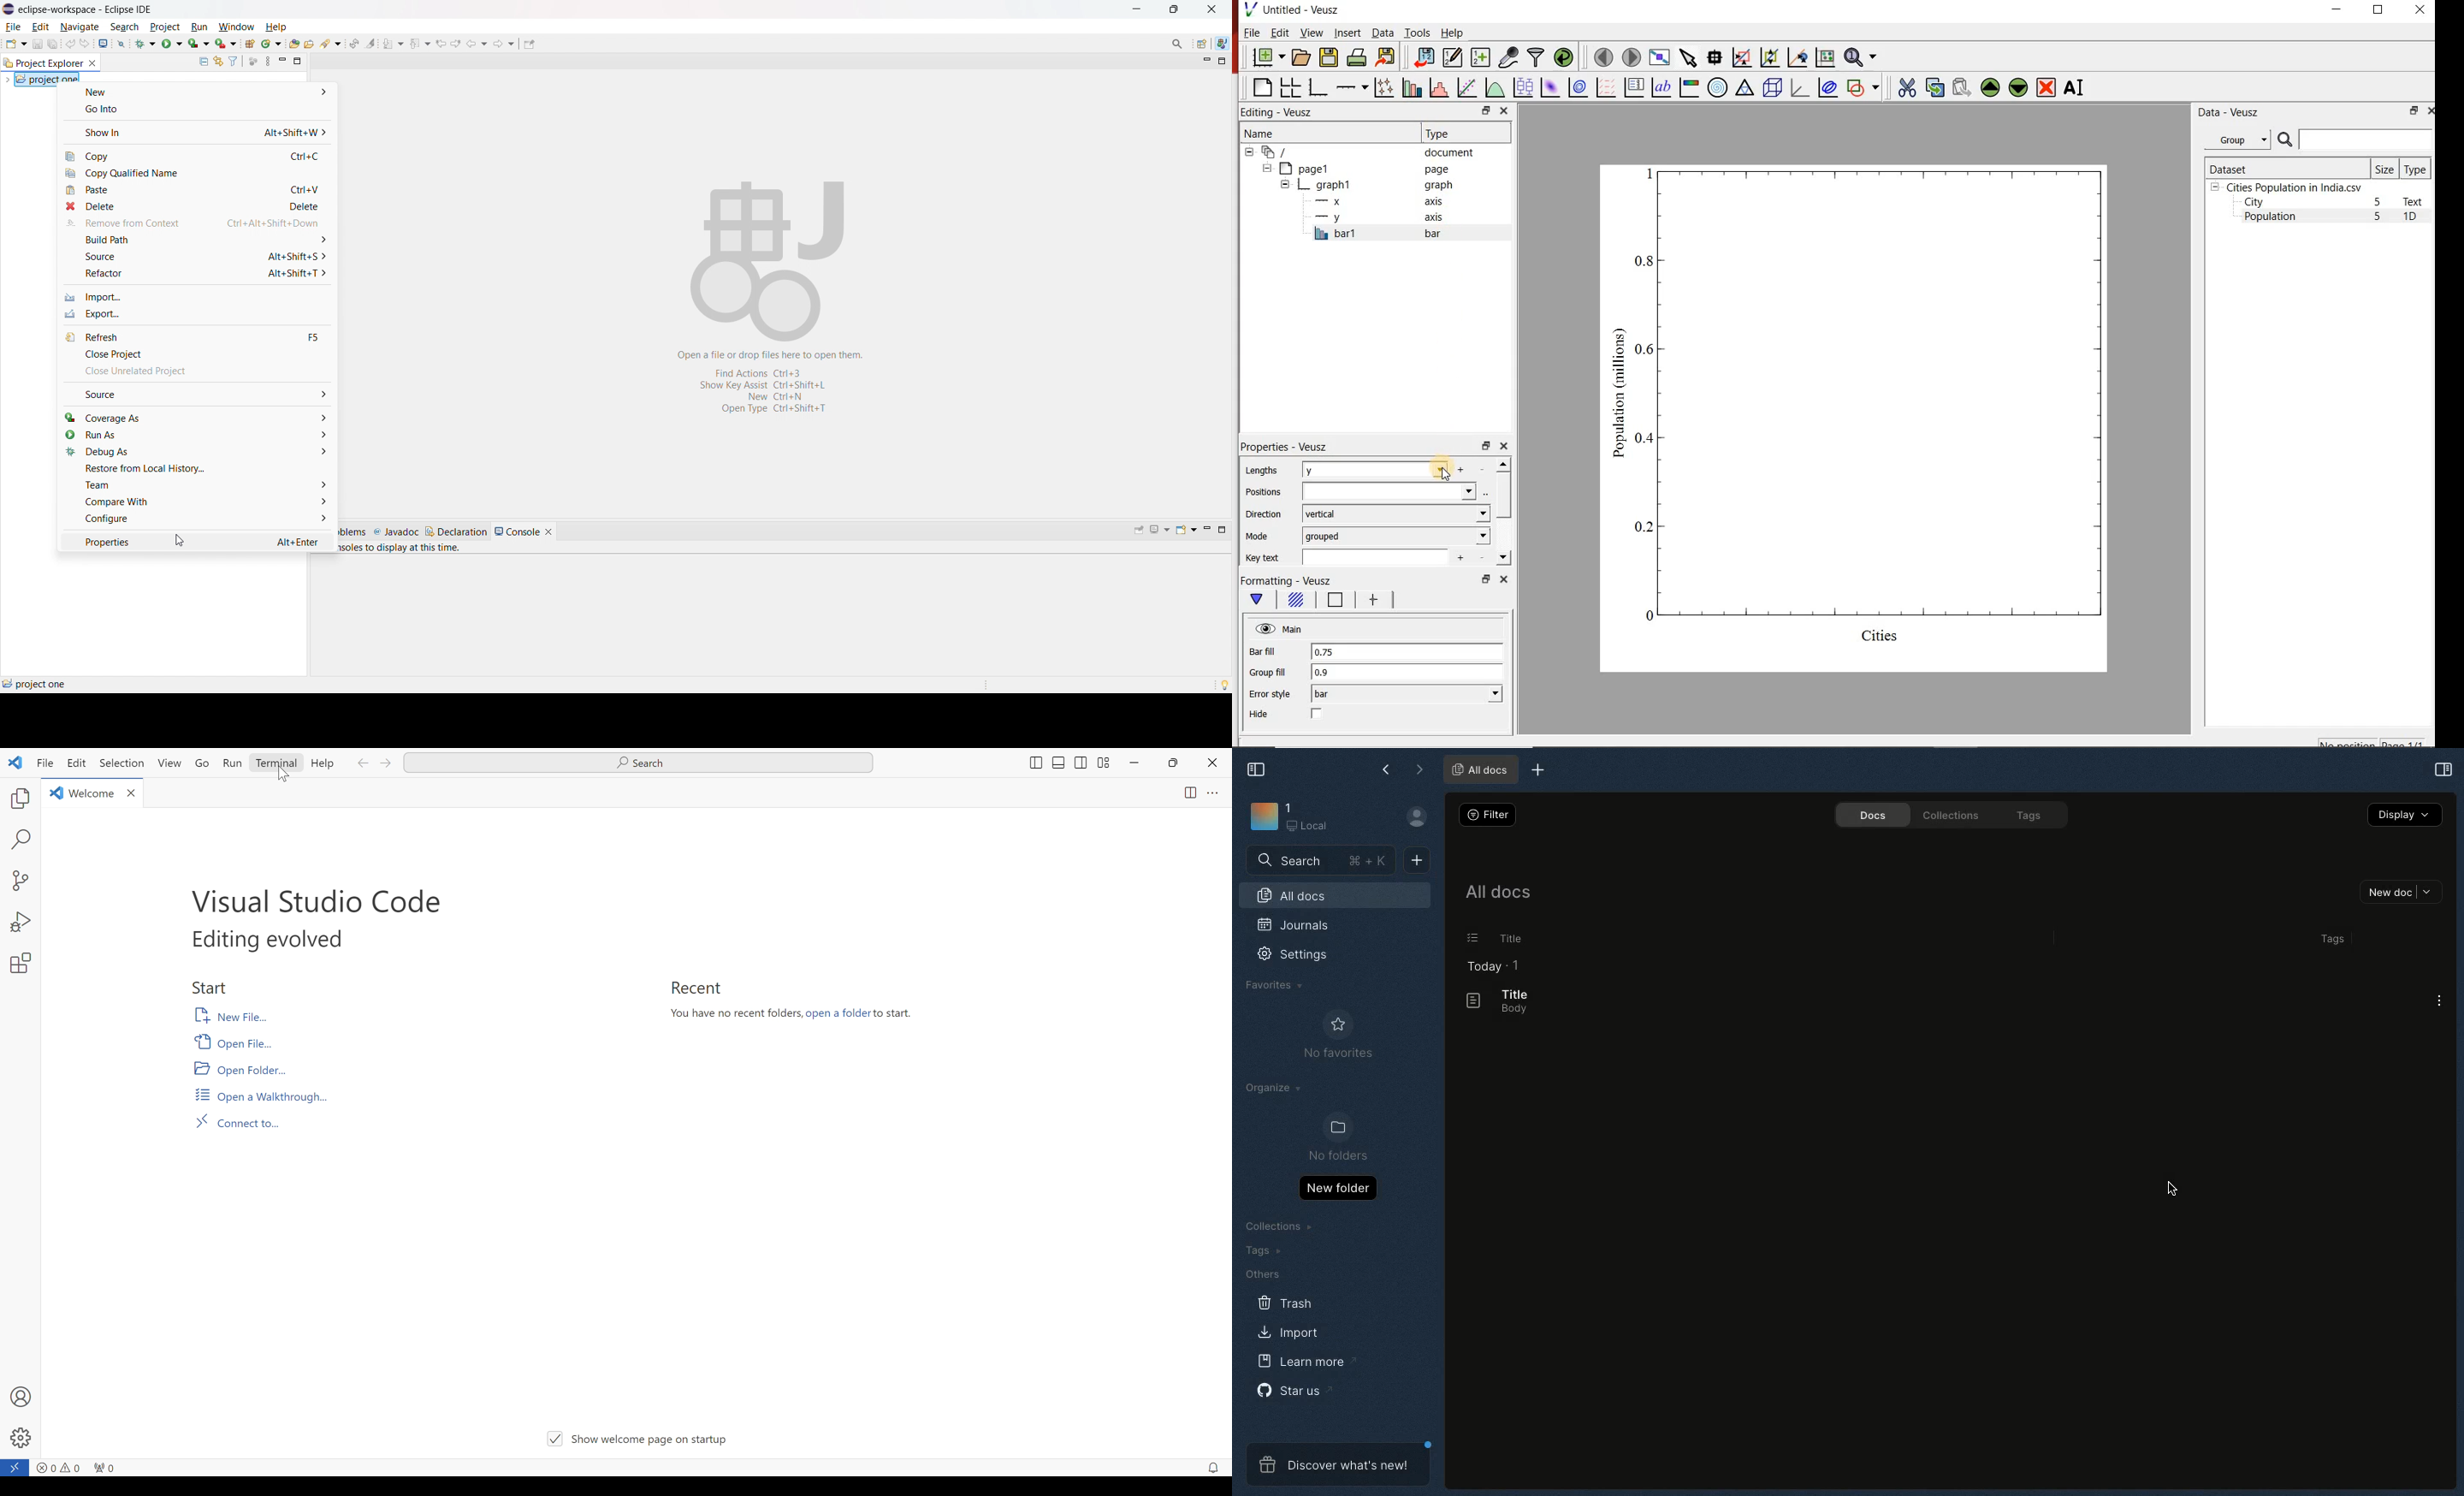  I want to click on Star us, so click(1293, 1390).